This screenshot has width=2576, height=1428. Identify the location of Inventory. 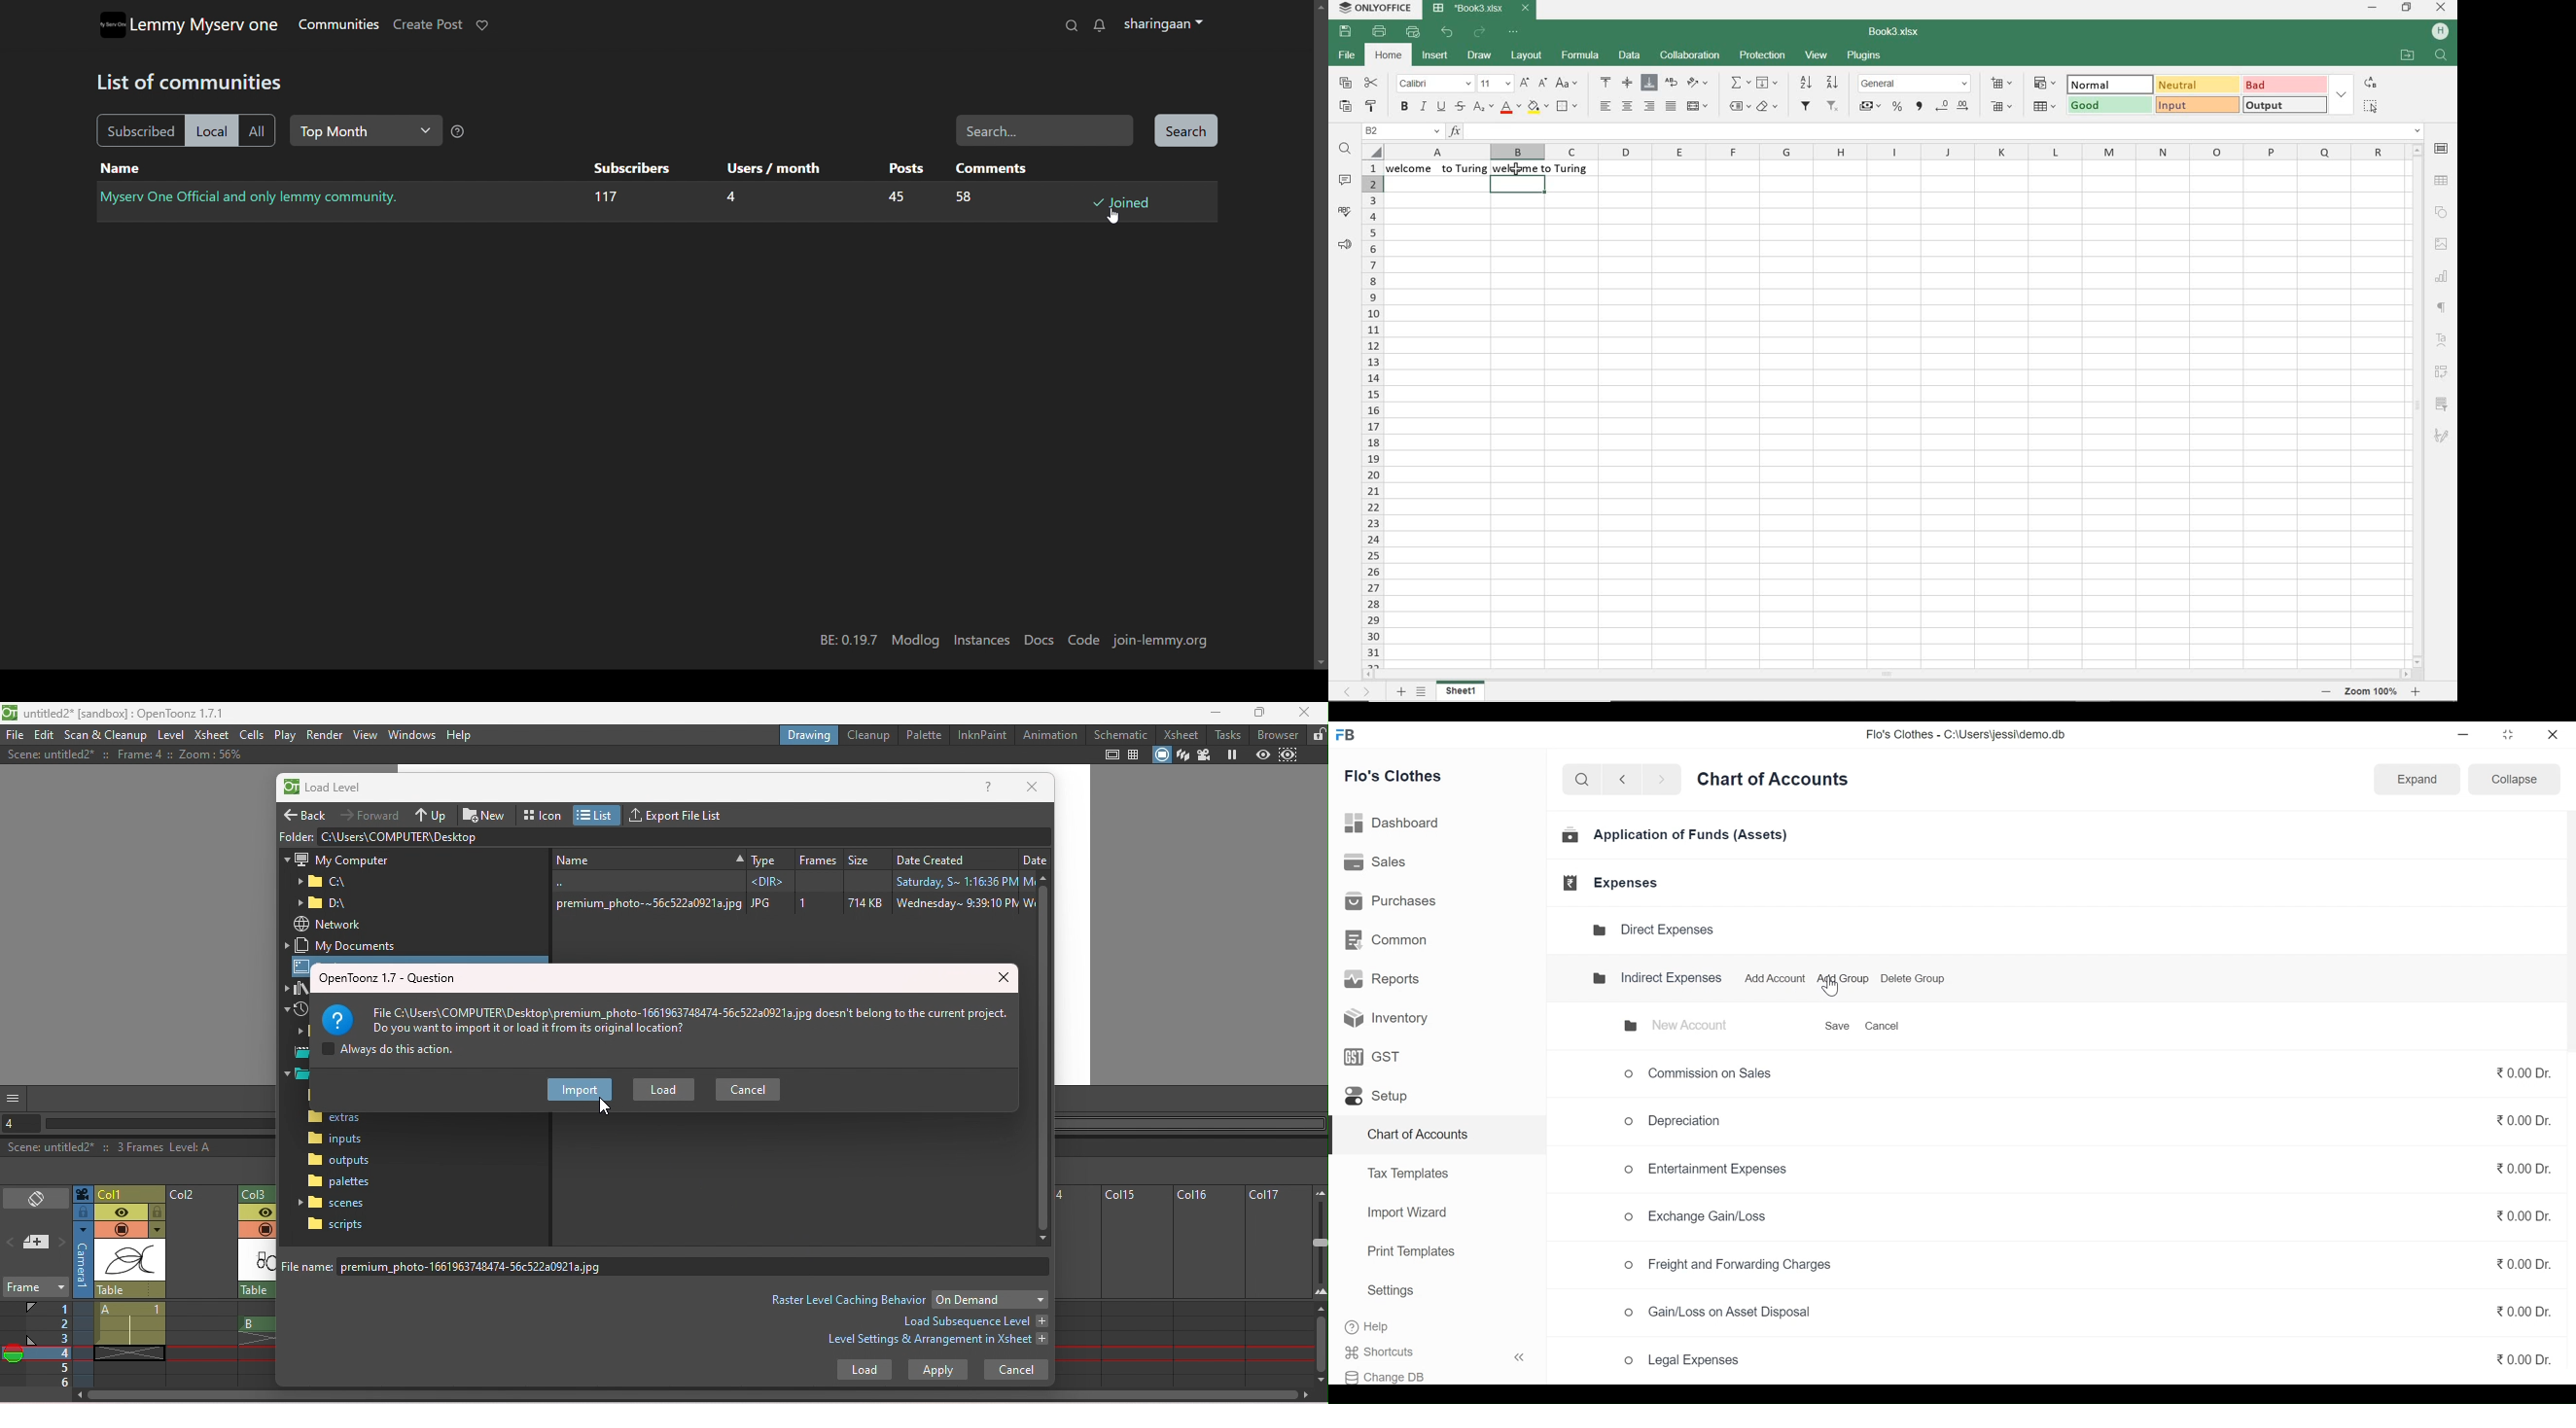
(1382, 1017).